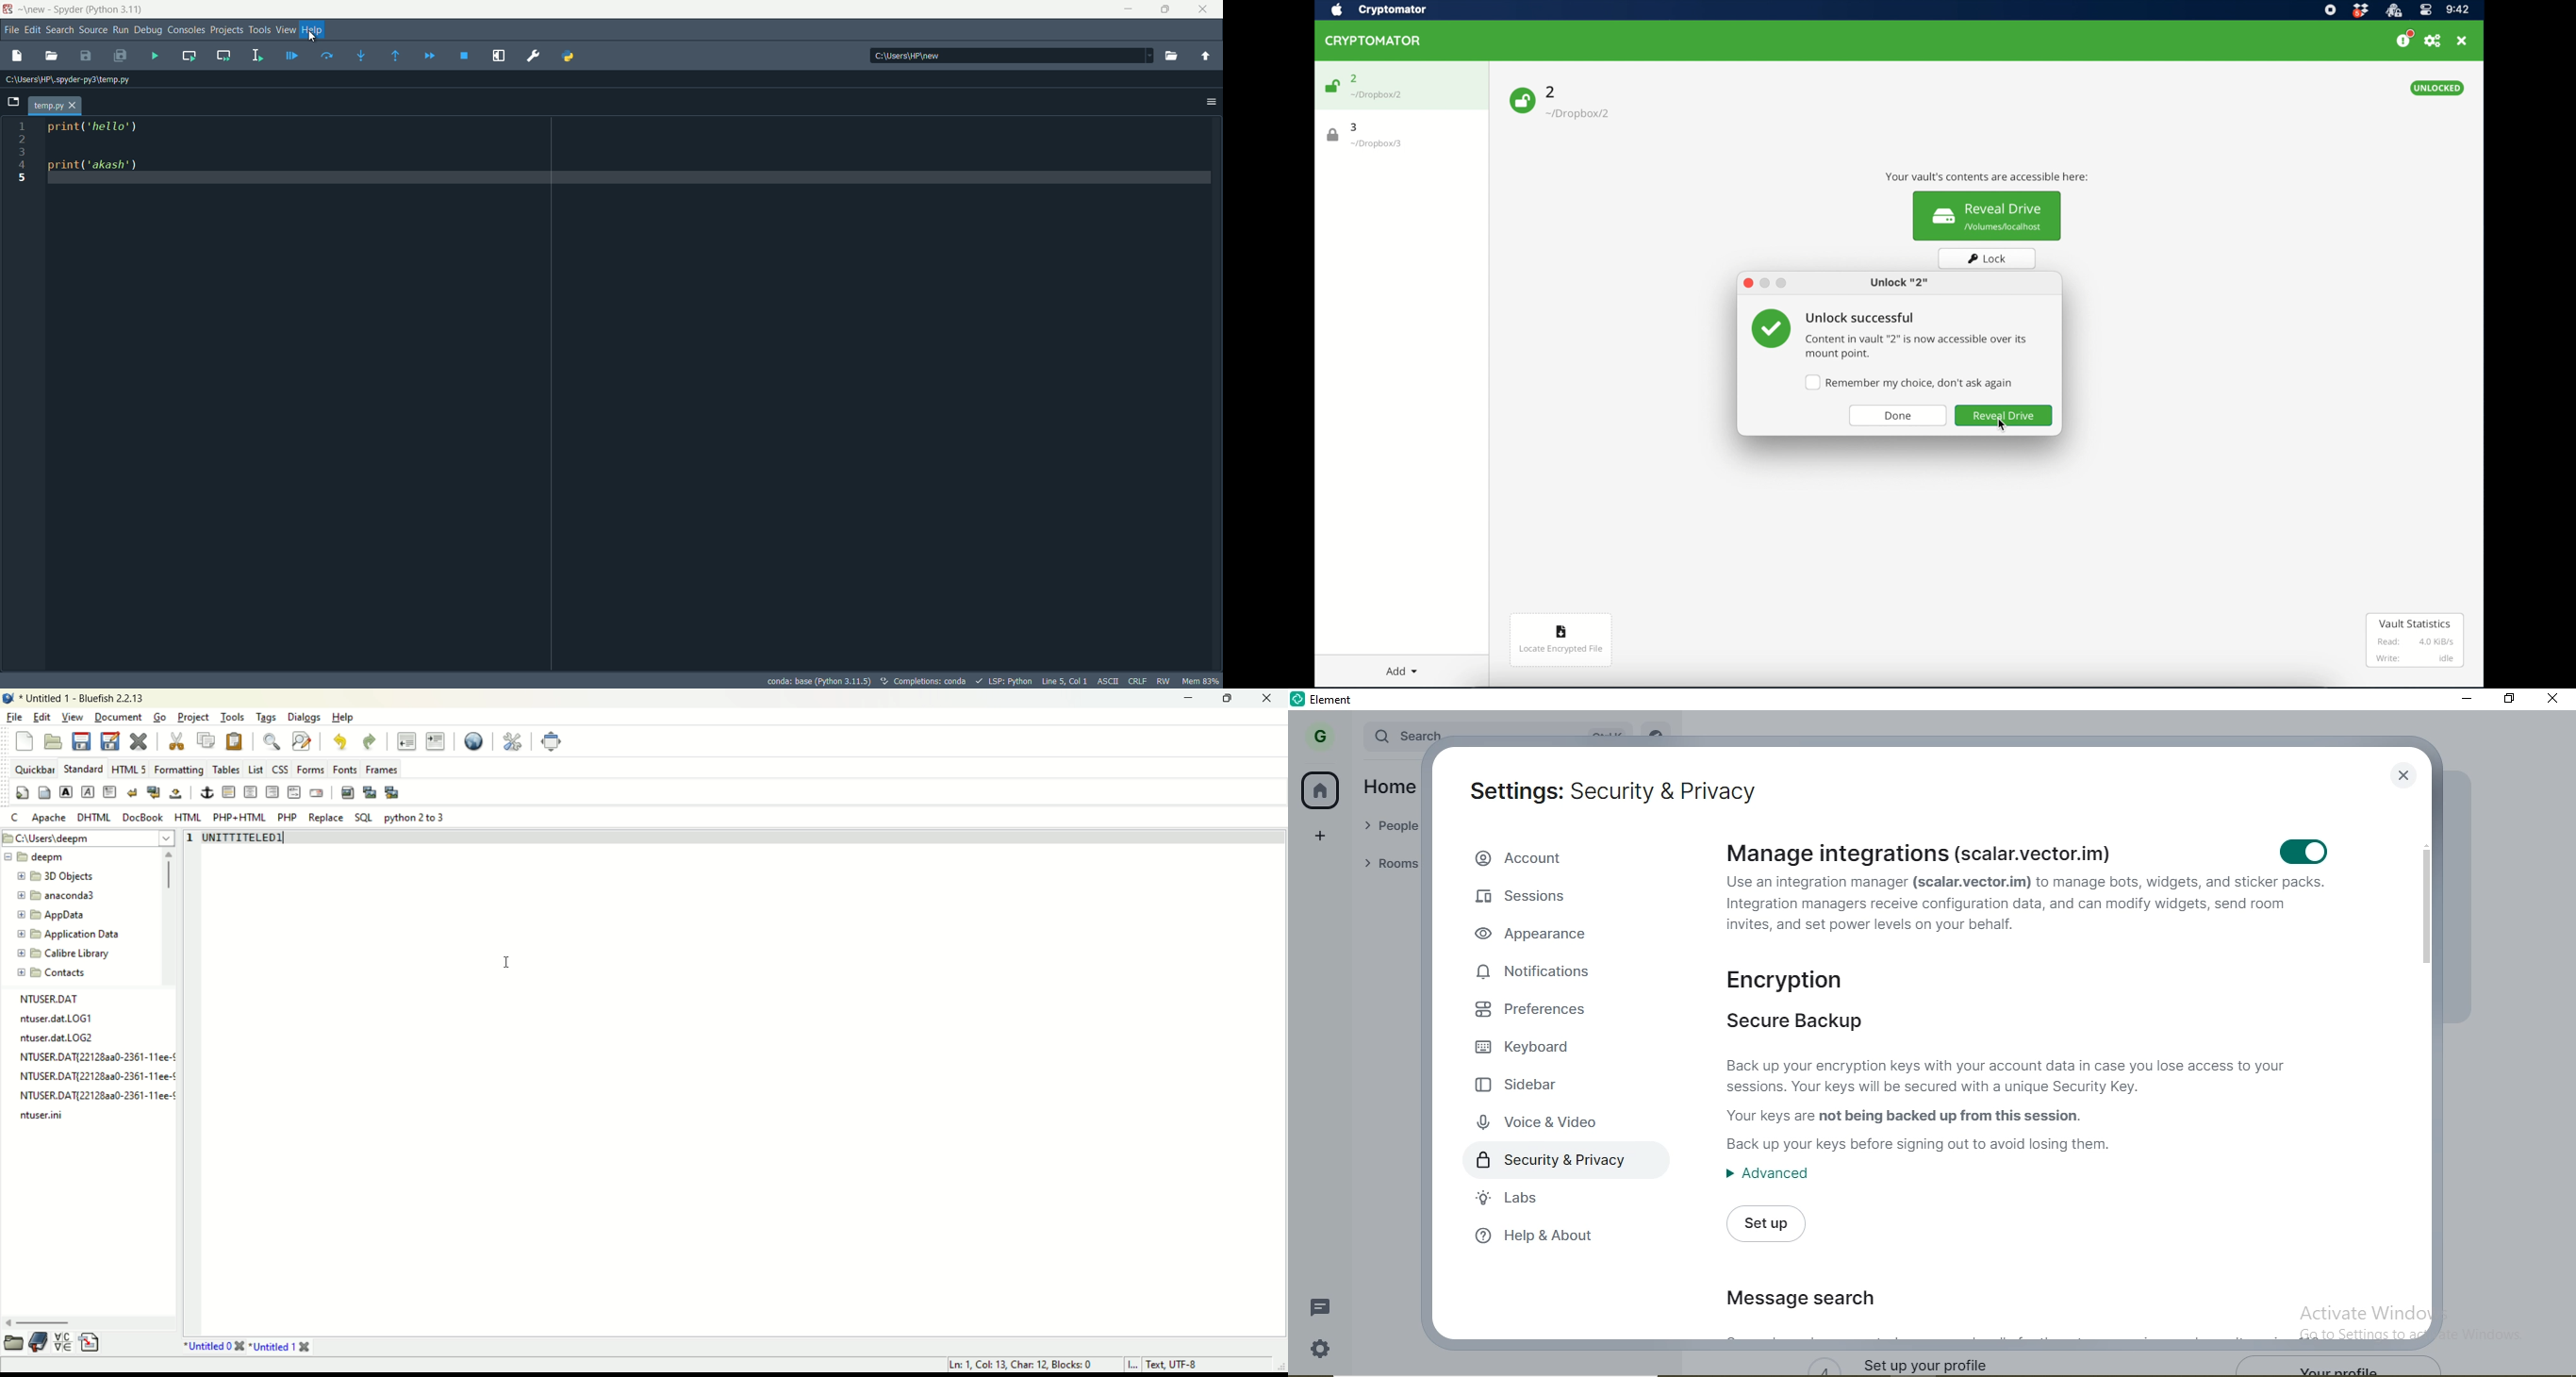  I want to click on break and clear, so click(152, 795).